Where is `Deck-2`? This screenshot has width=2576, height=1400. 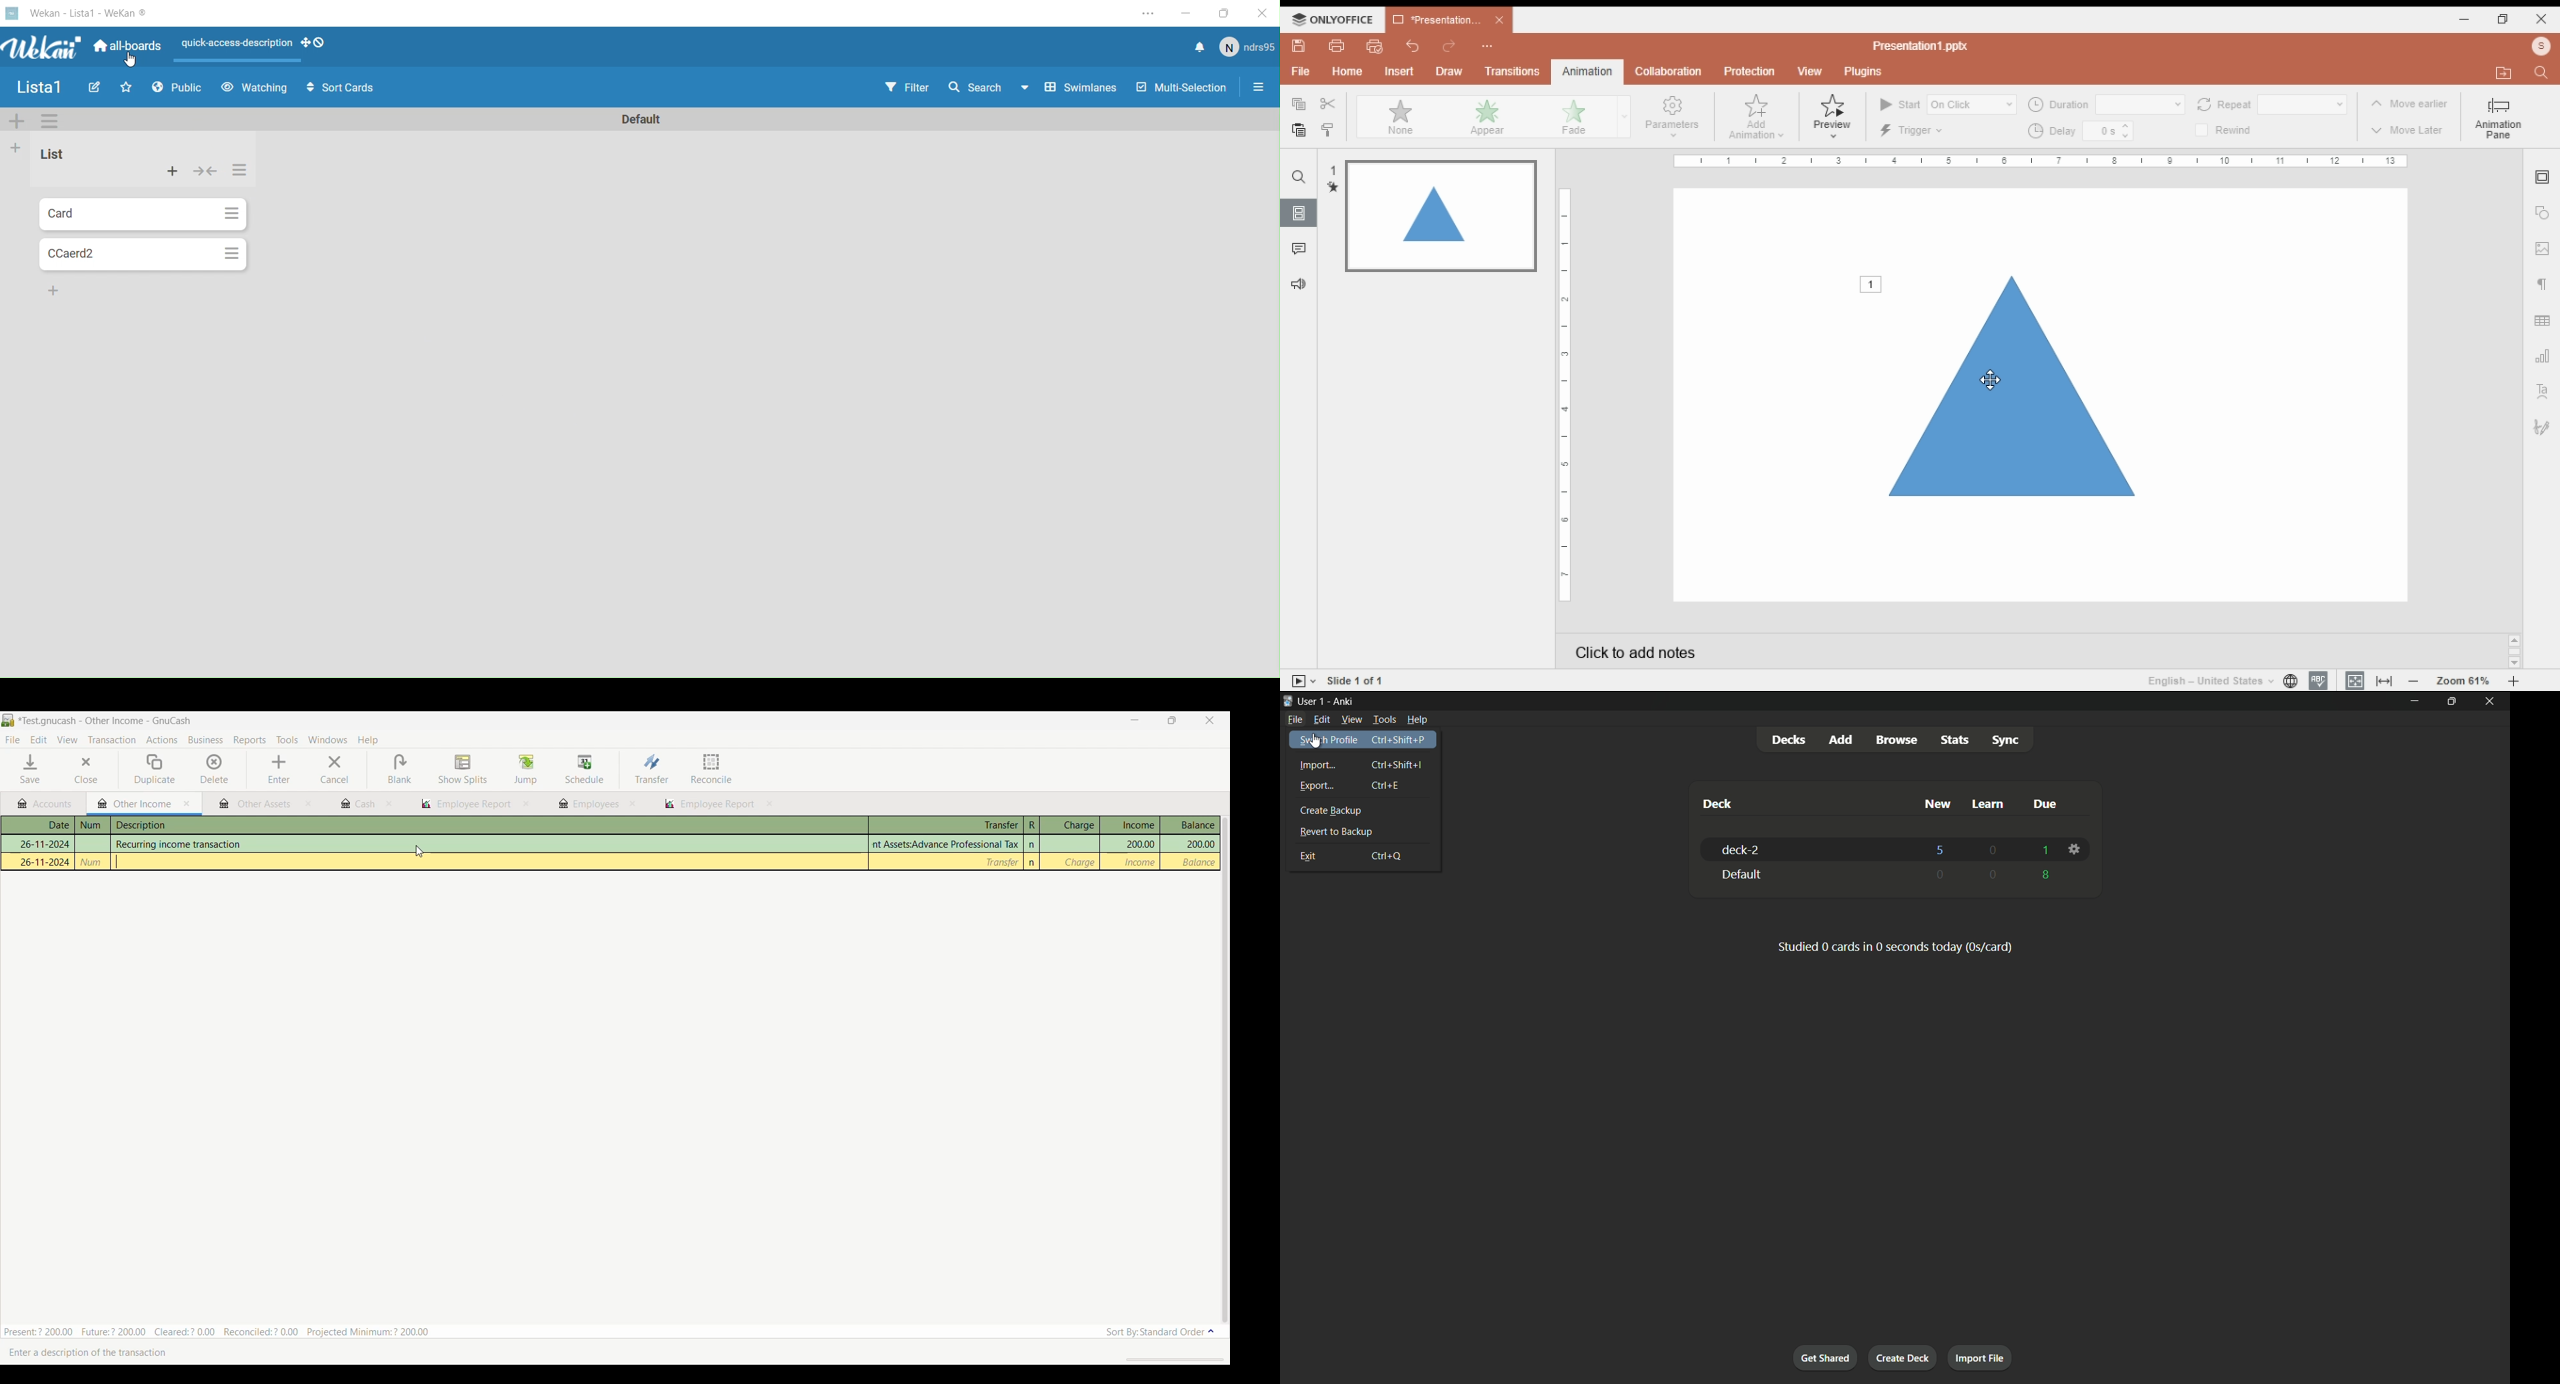
Deck-2 is located at coordinates (1816, 849).